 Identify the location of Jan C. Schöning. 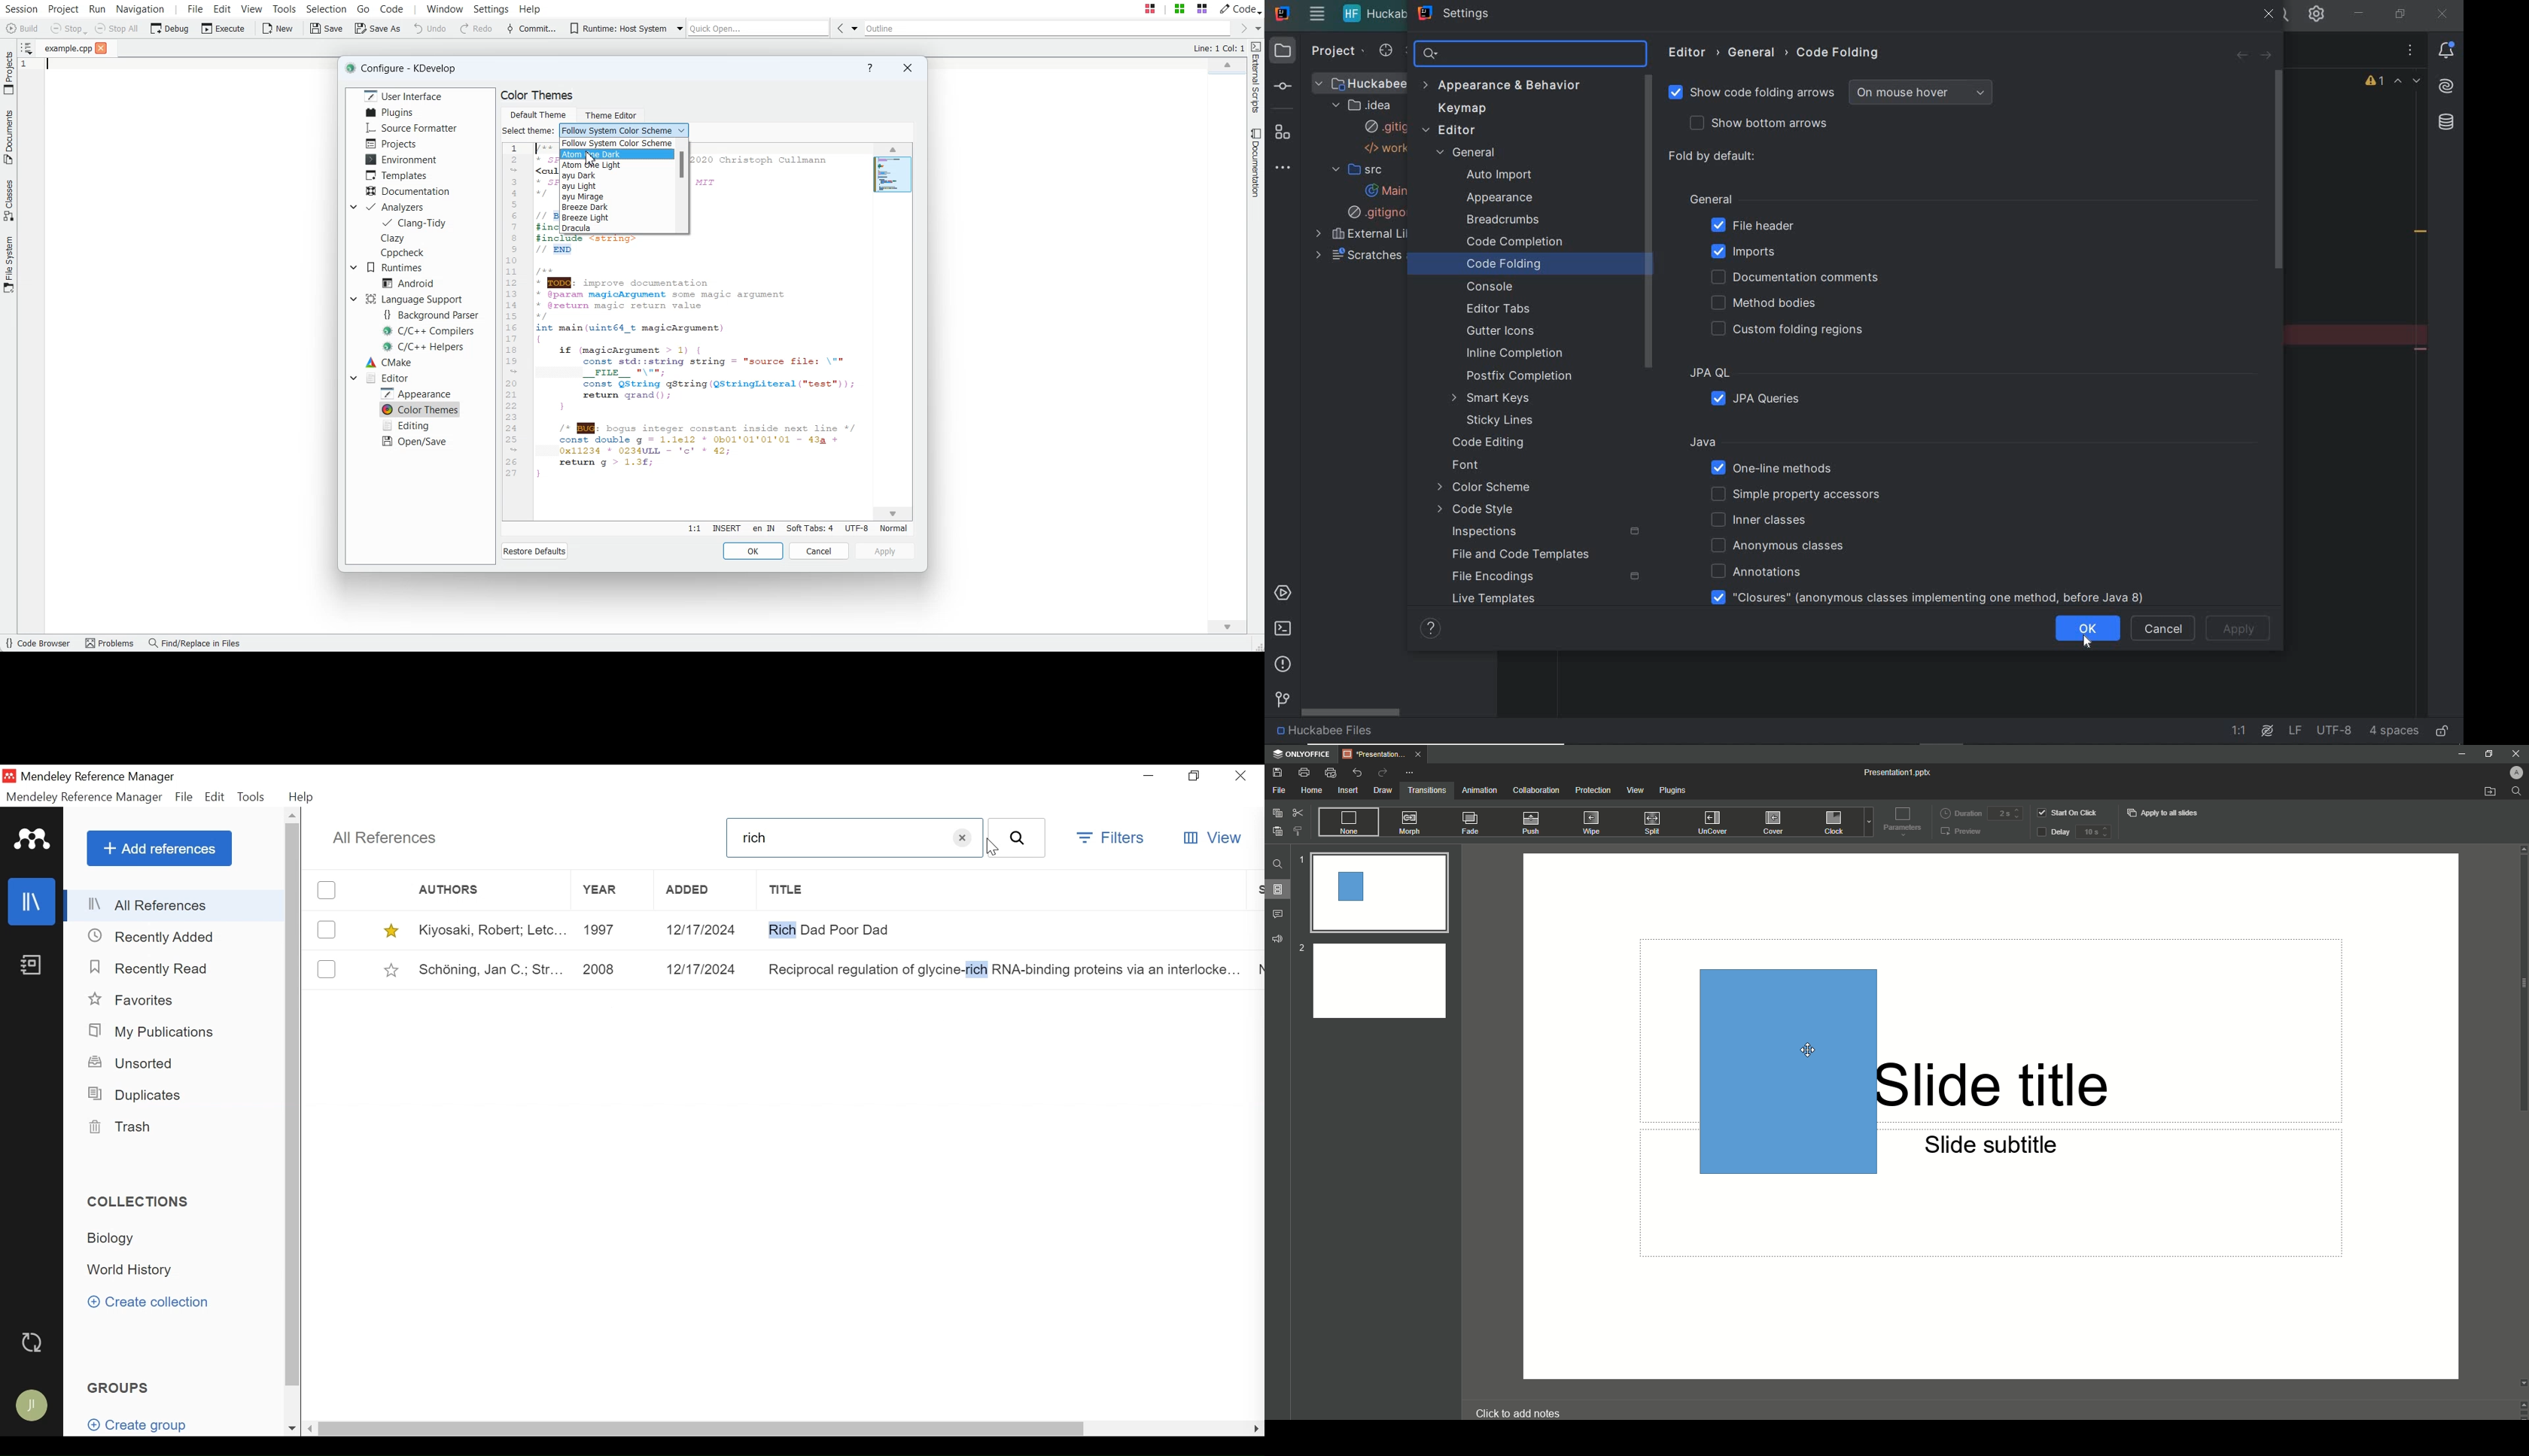
(487, 968).